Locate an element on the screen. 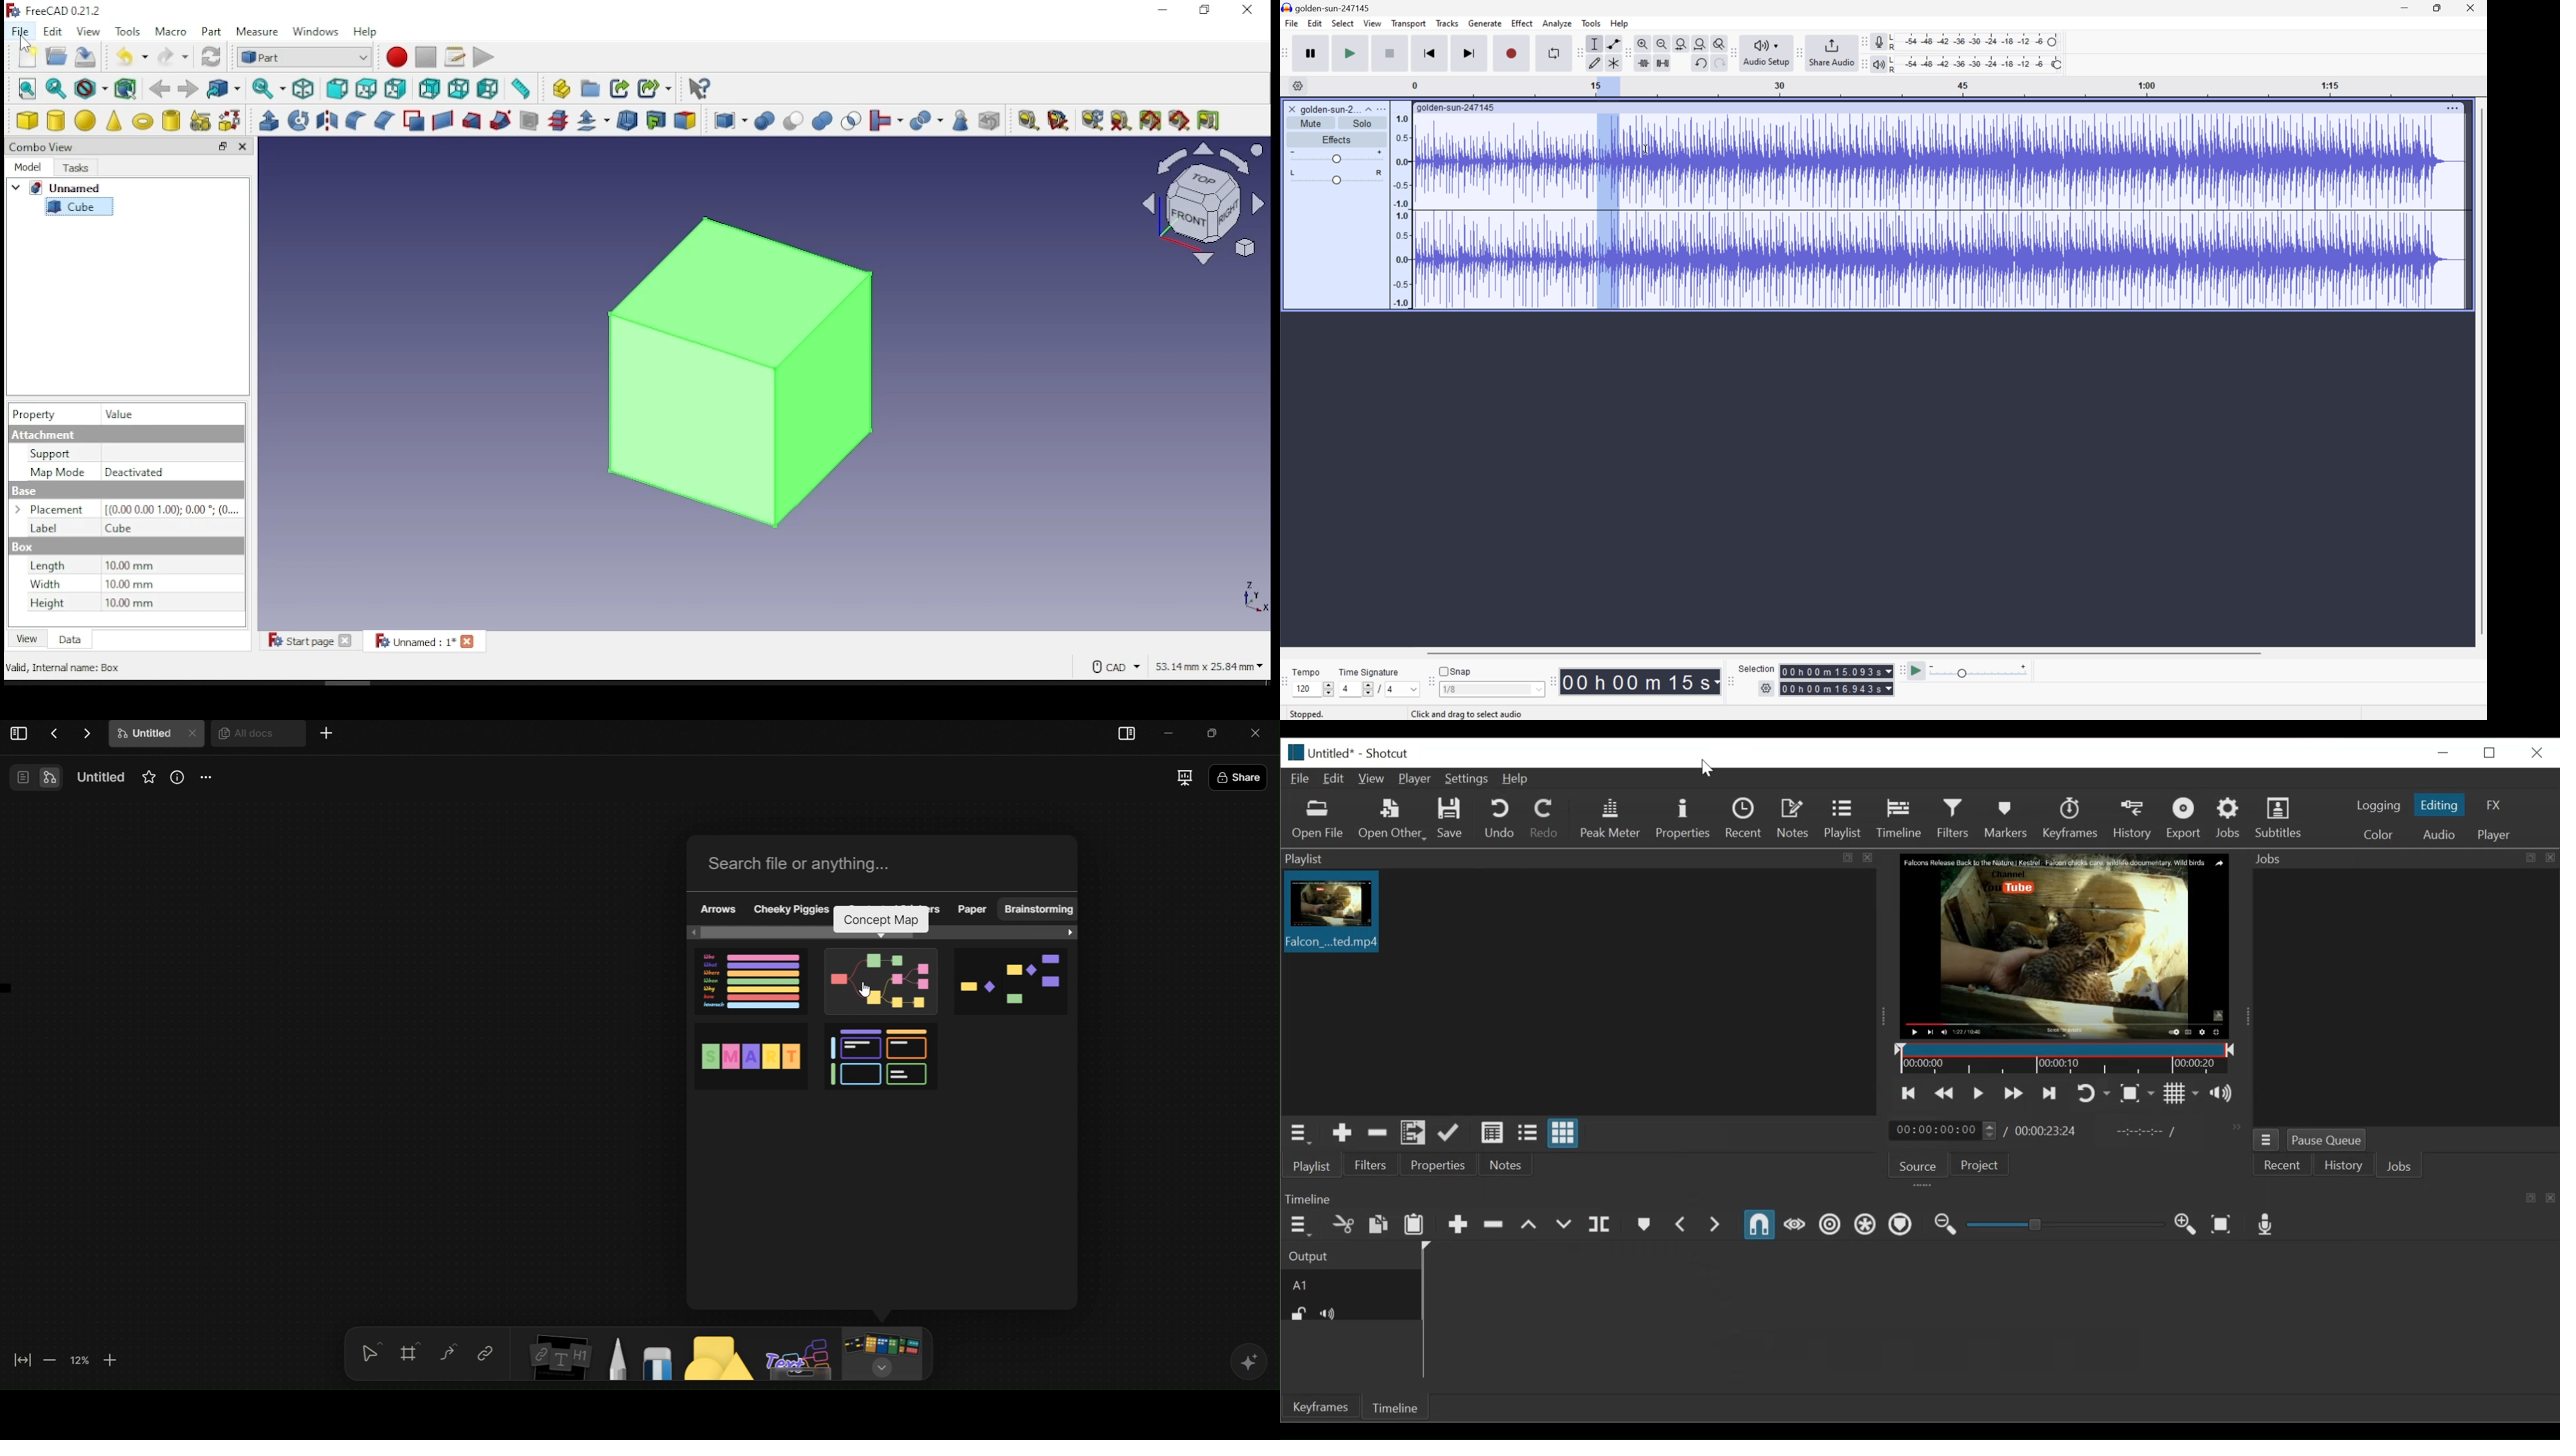  Curve Tool is located at coordinates (447, 1354).